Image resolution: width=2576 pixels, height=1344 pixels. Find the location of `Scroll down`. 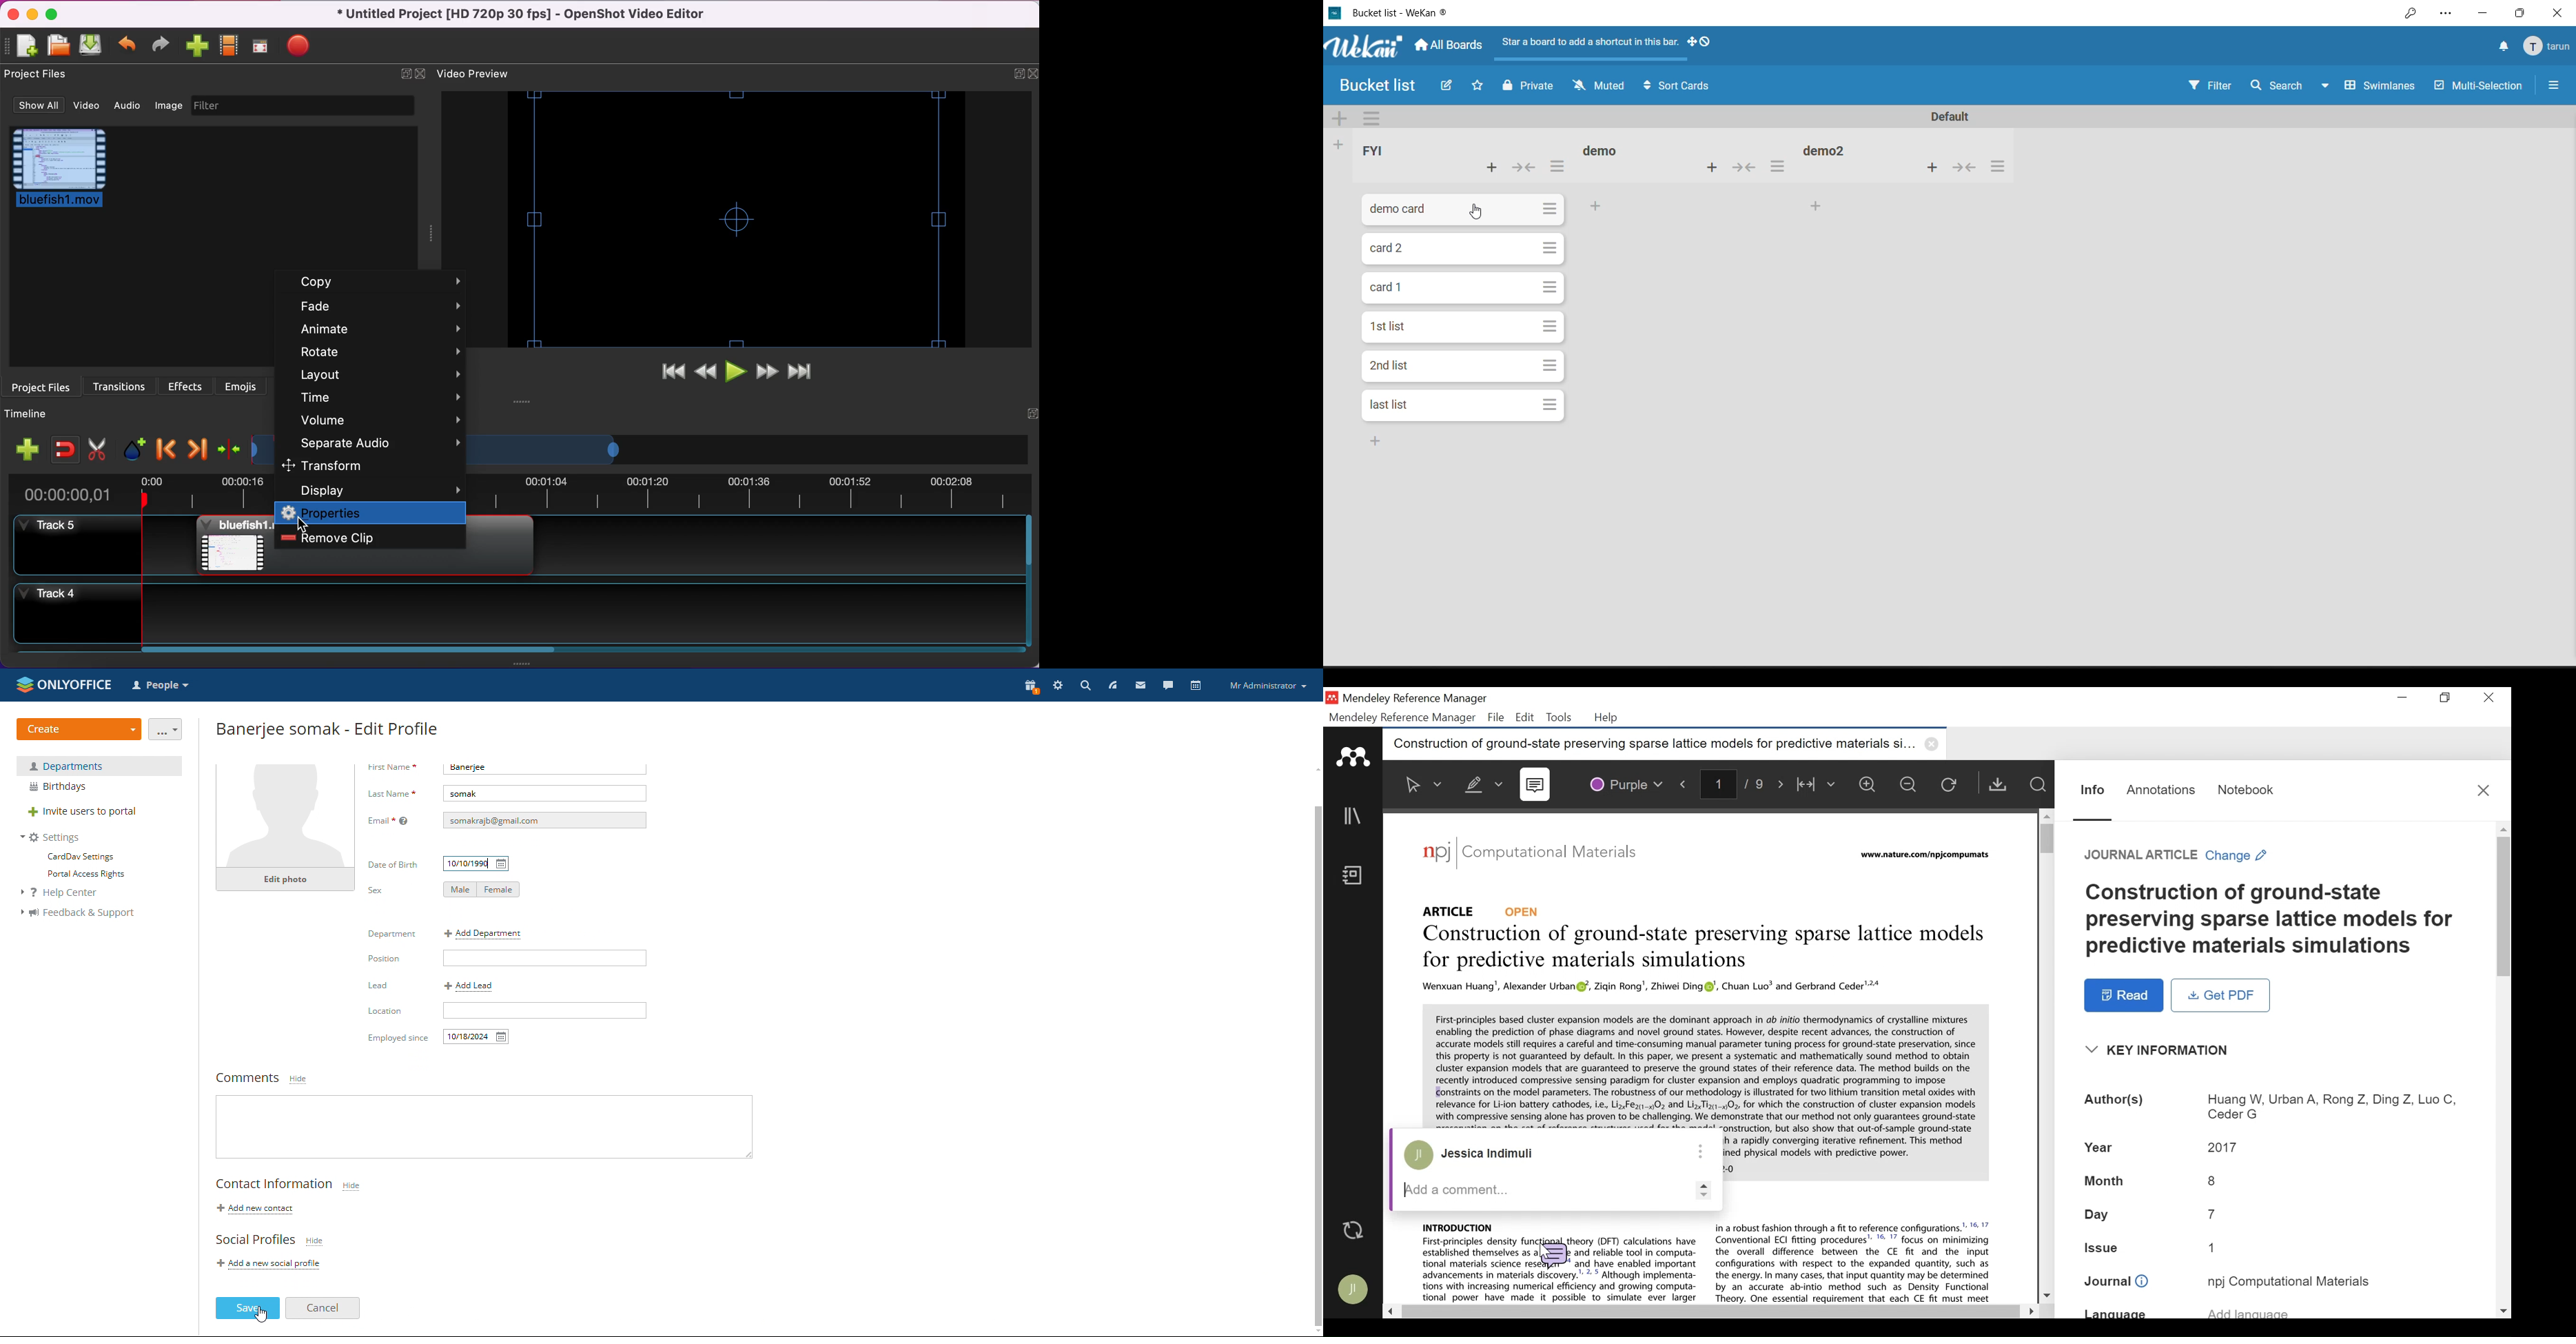

Scroll down is located at coordinates (2047, 1296).